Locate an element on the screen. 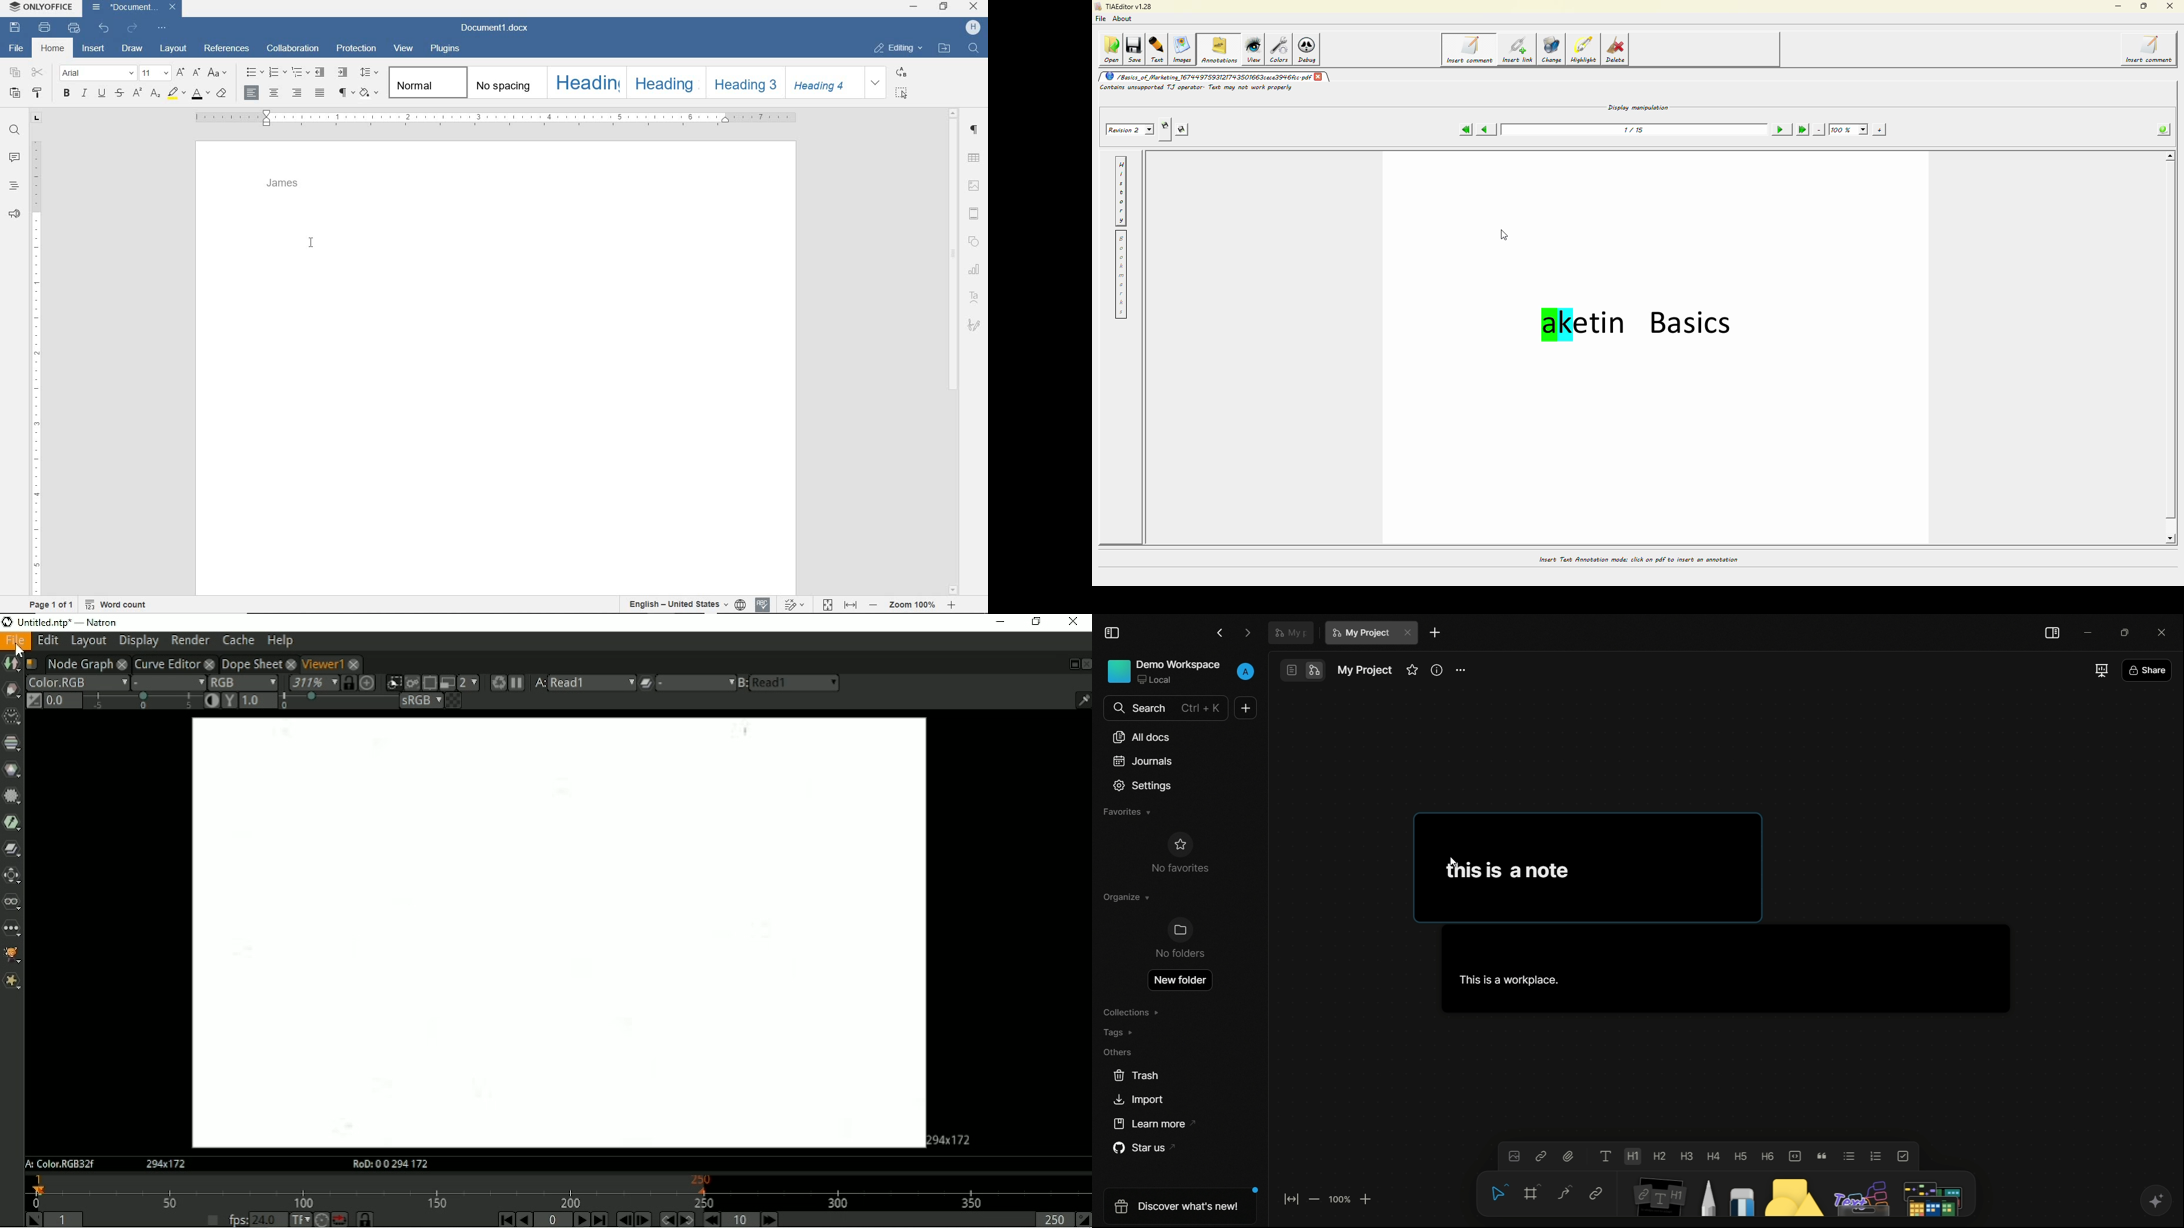 Image resolution: width=2184 pixels, height=1232 pixels. settings is located at coordinates (1144, 785).